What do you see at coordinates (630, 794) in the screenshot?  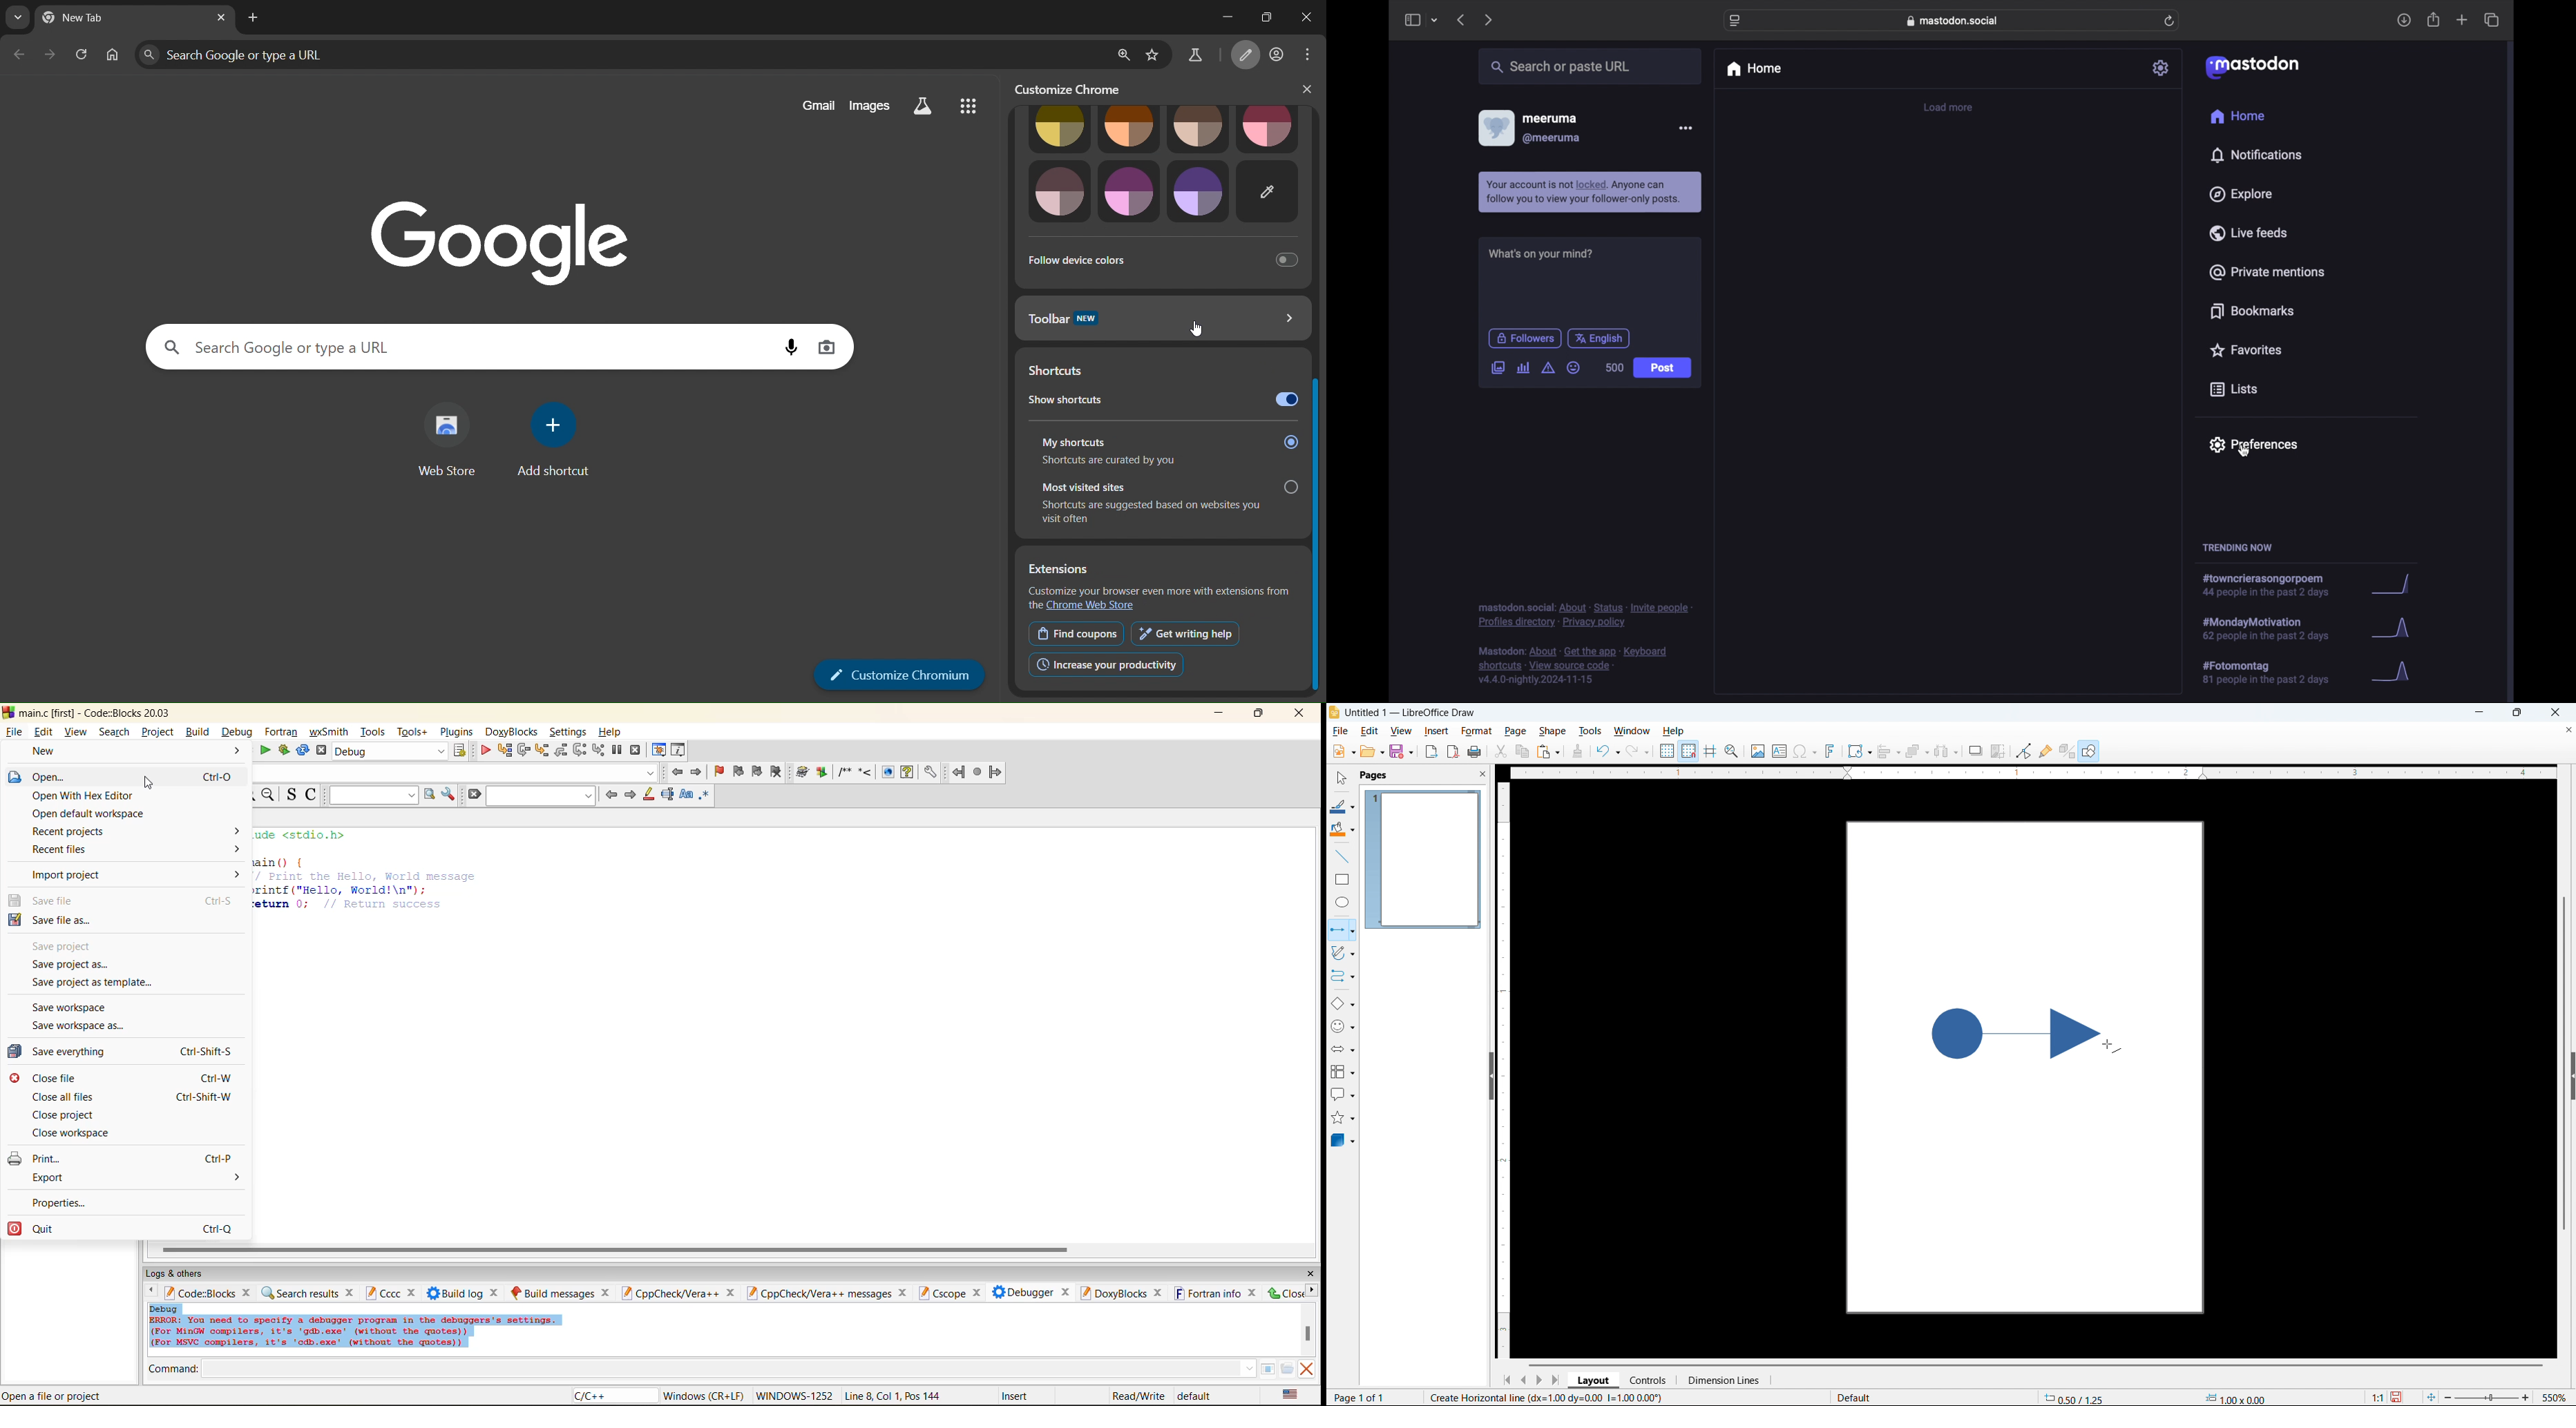 I see `next` at bounding box center [630, 794].